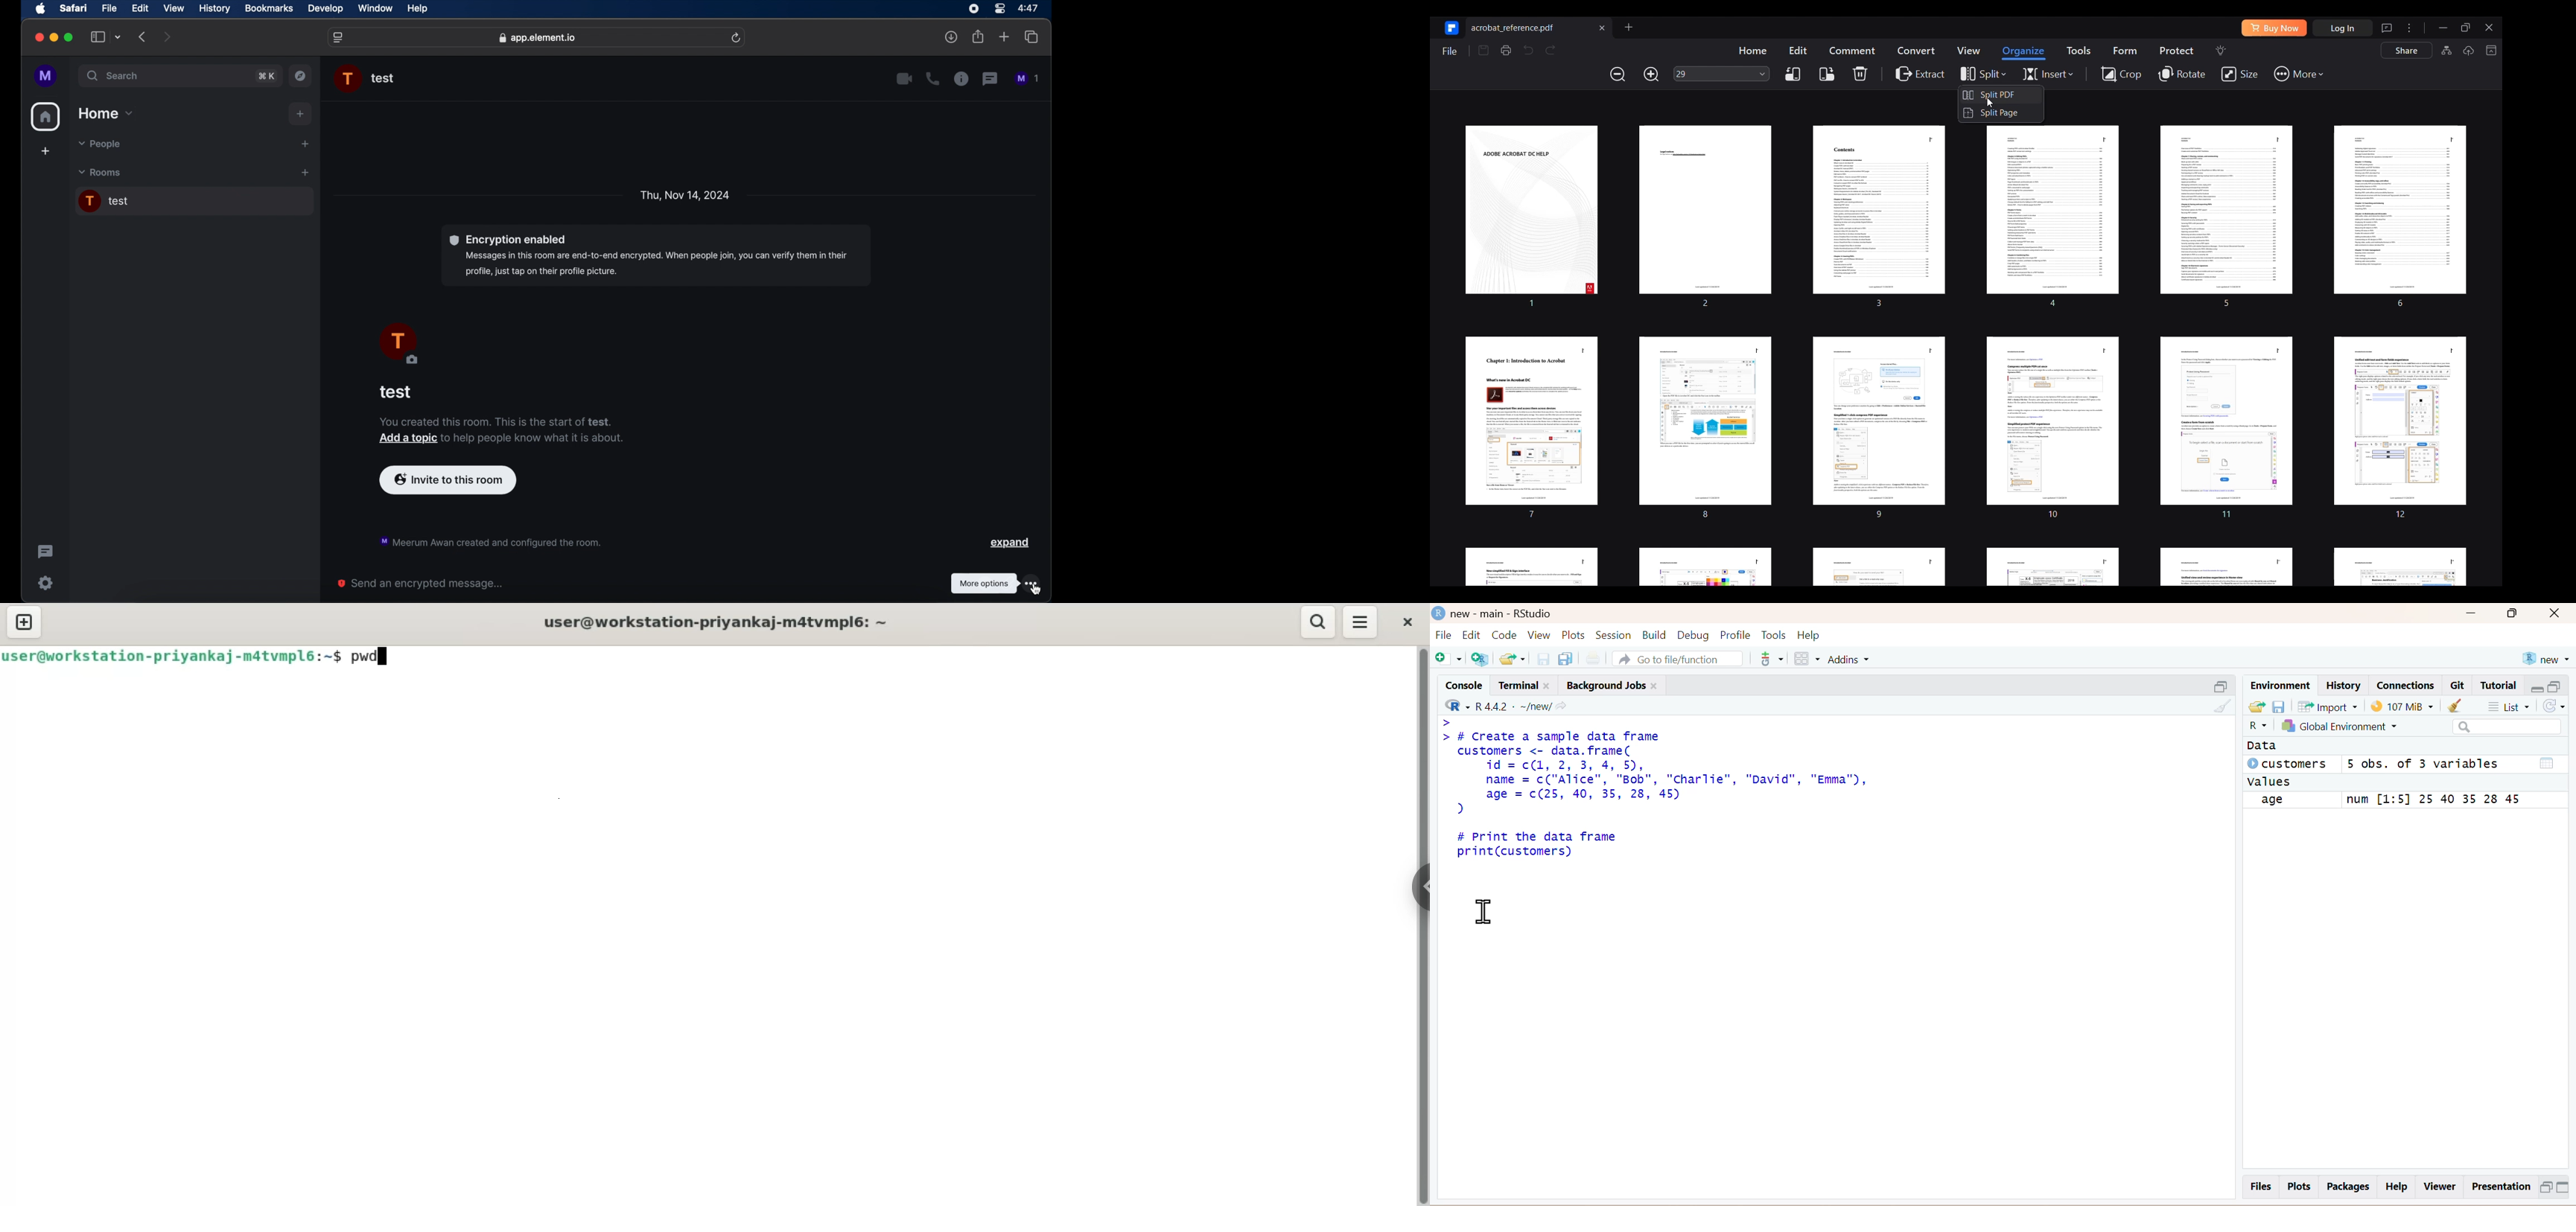 This screenshot has width=2576, height=1232. What do you see at coordinates (1543, 658) in the screenshot?
I see `save current file` at bounding box center [1543, 658].